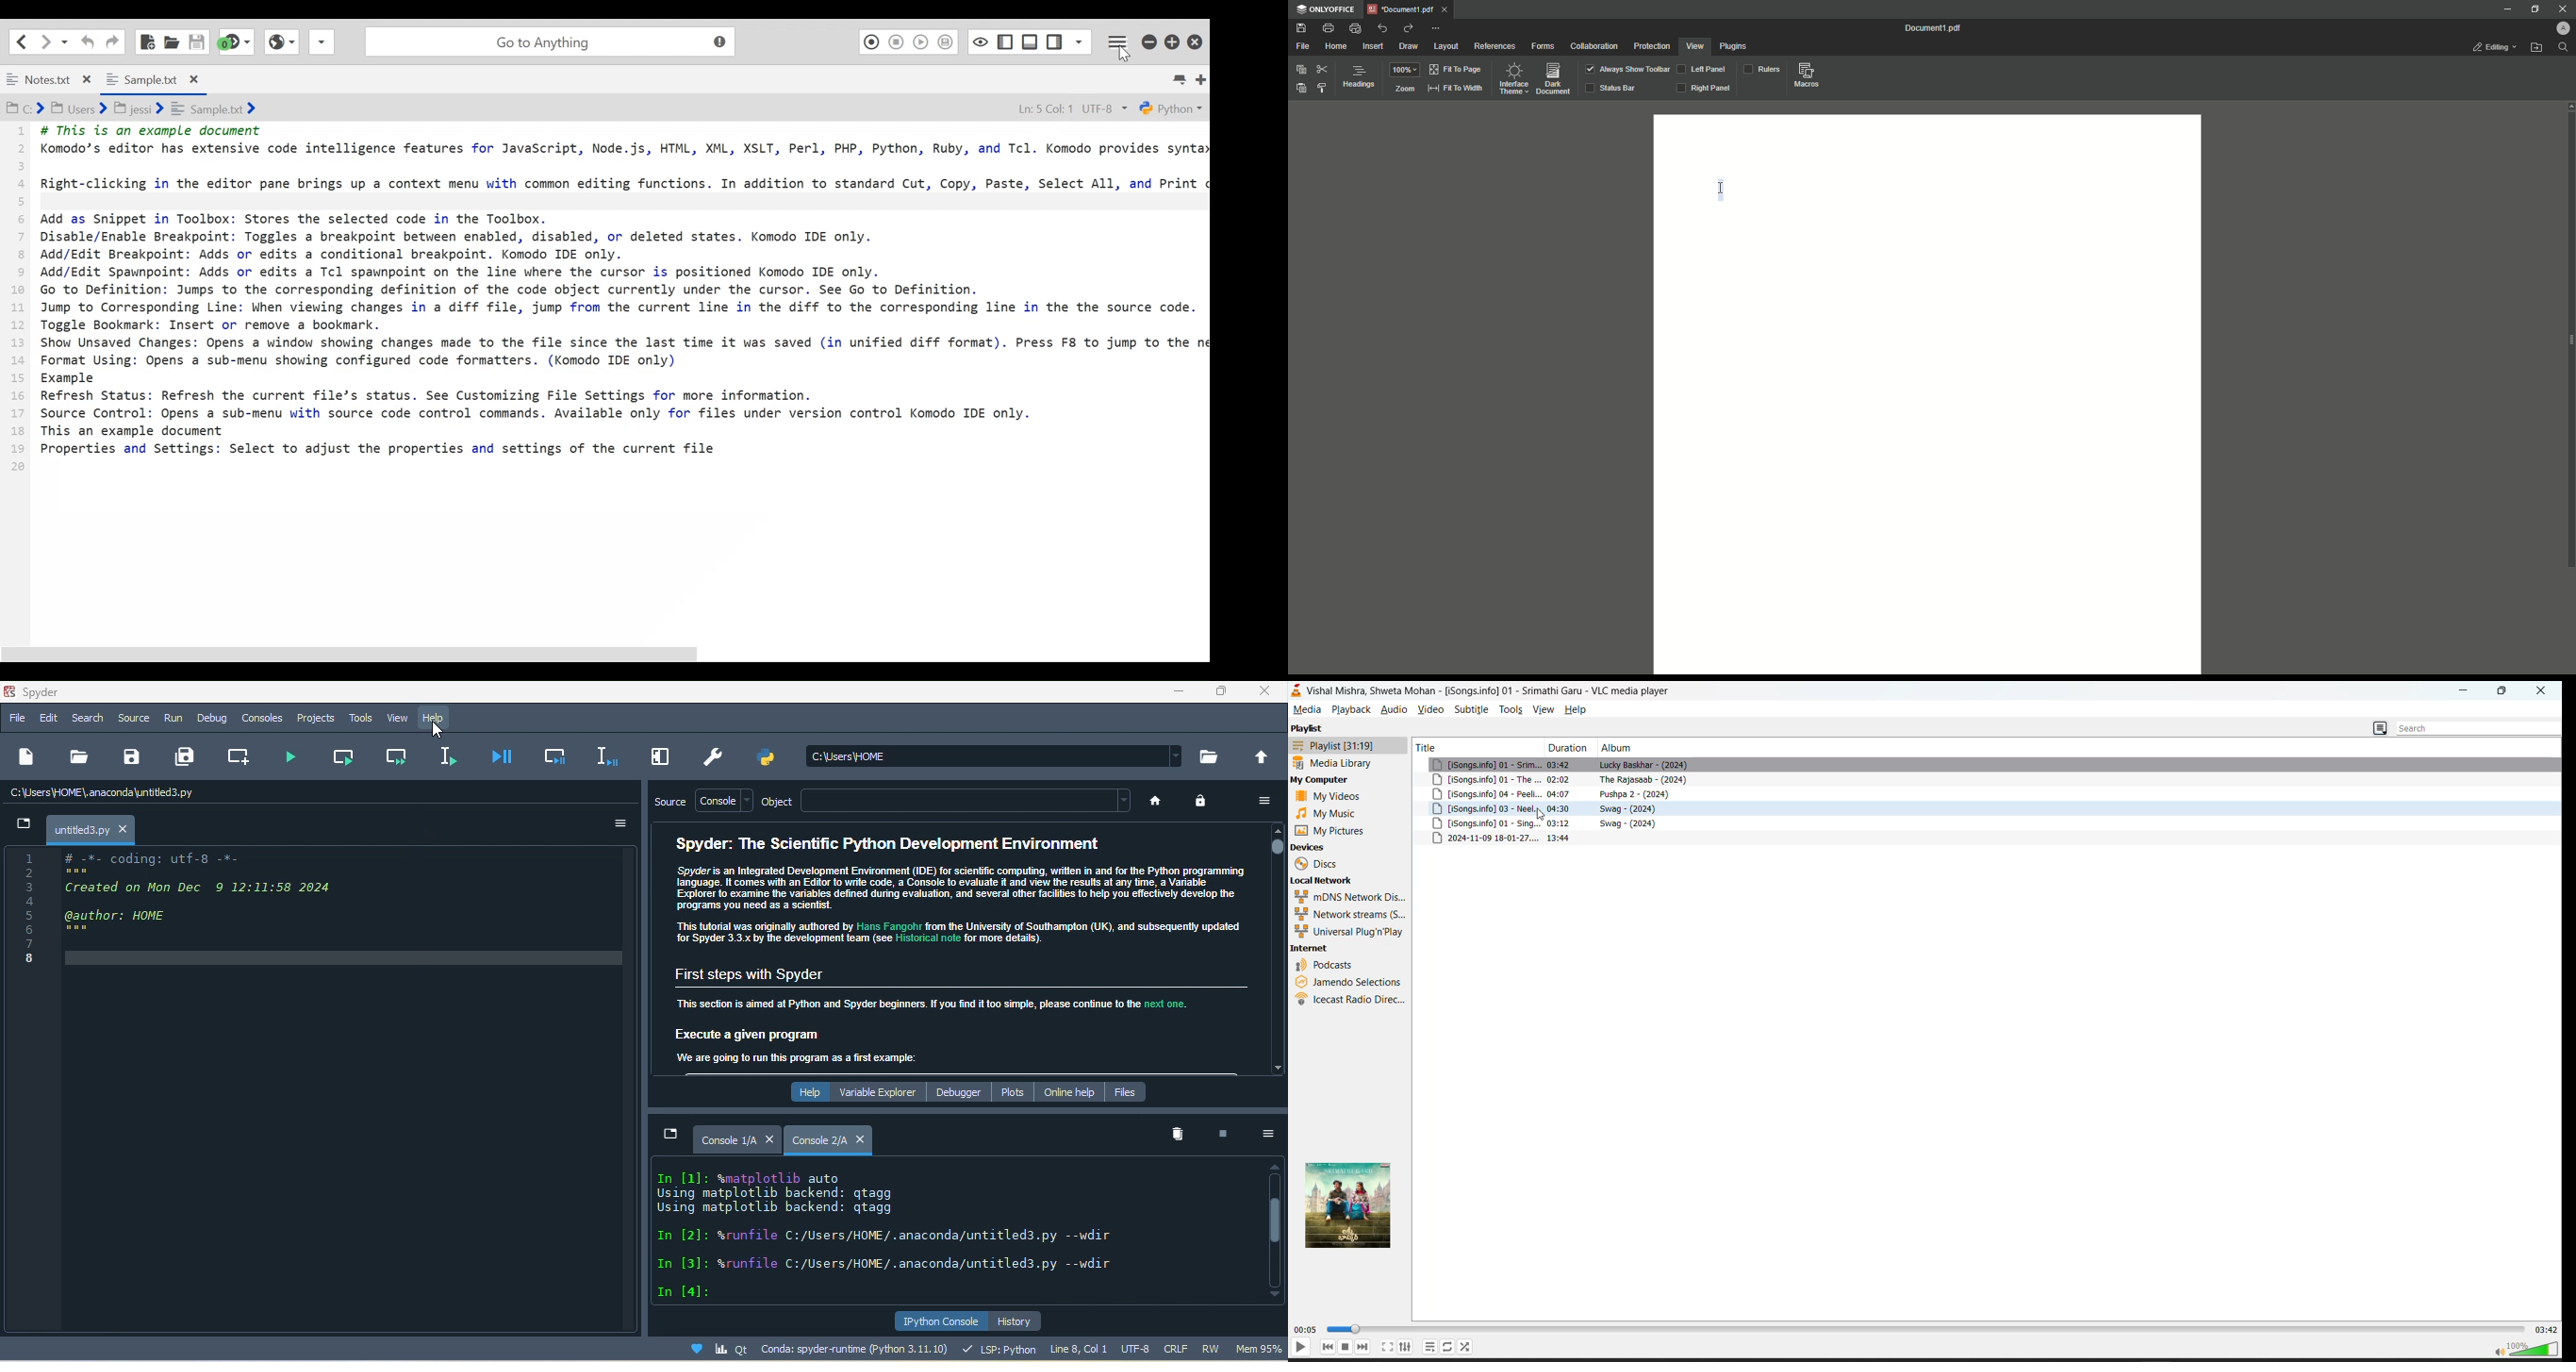  Describe the element at coordinates (2468, 729) in the screenshot. I see `search` at that location.